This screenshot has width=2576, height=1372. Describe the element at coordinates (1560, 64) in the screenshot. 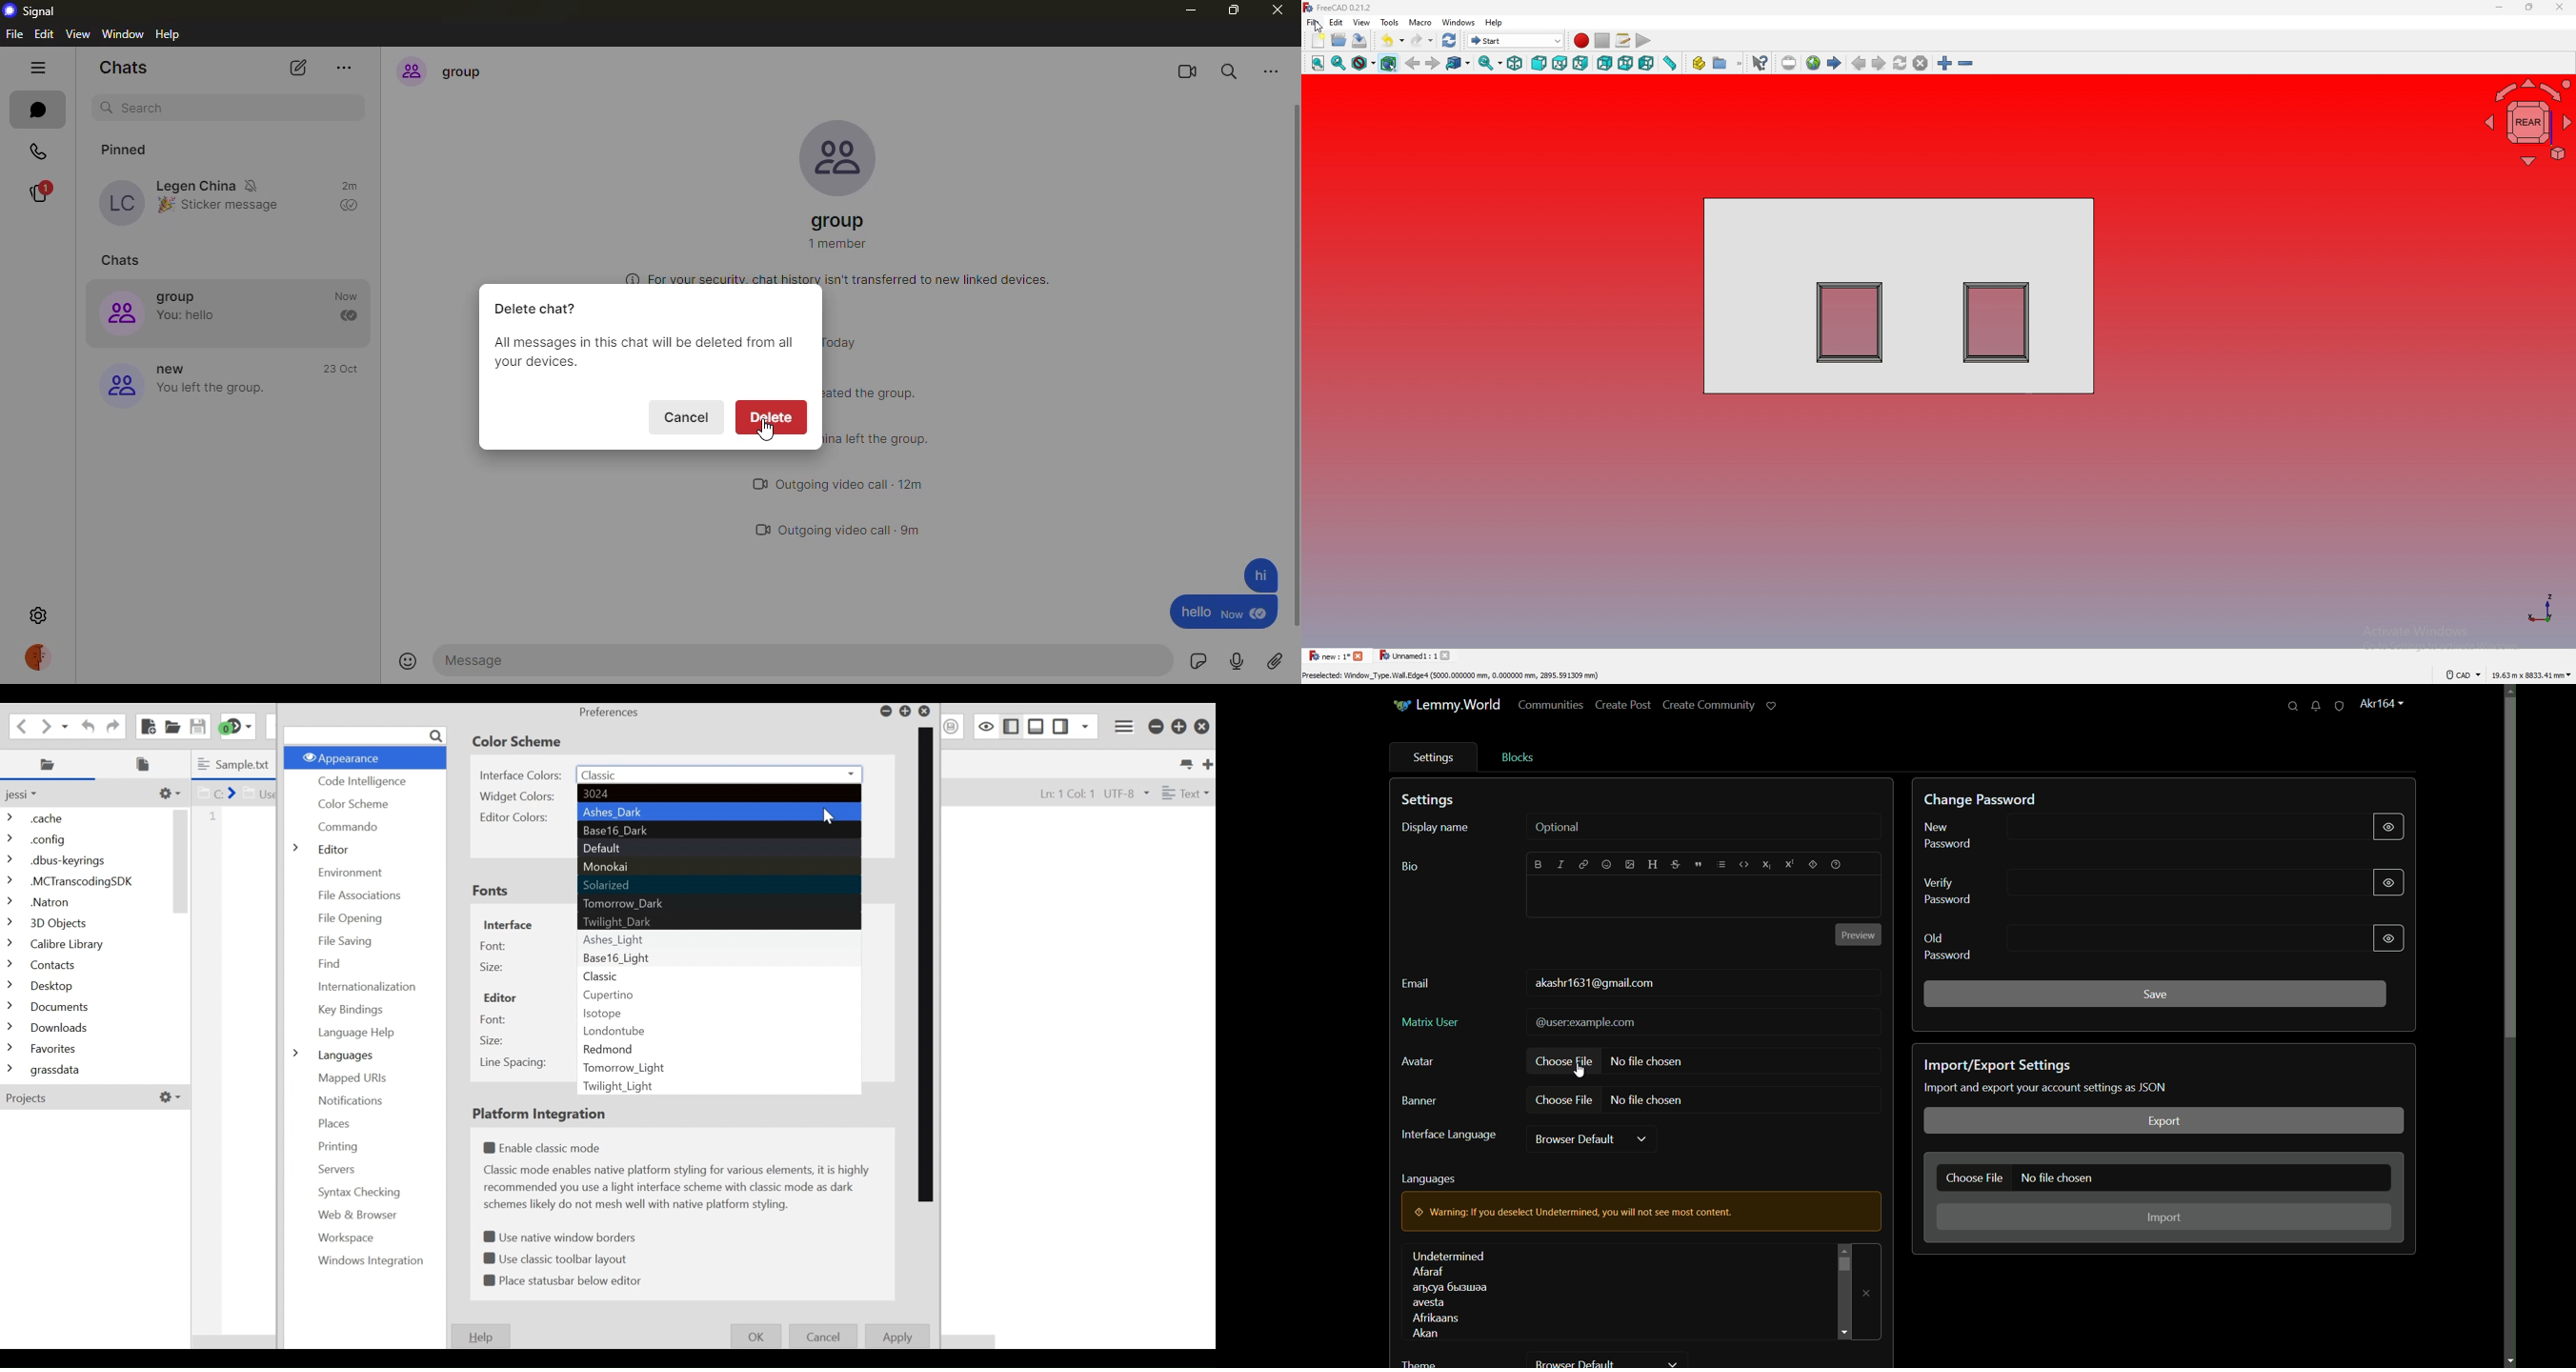

I see `top` at that location.